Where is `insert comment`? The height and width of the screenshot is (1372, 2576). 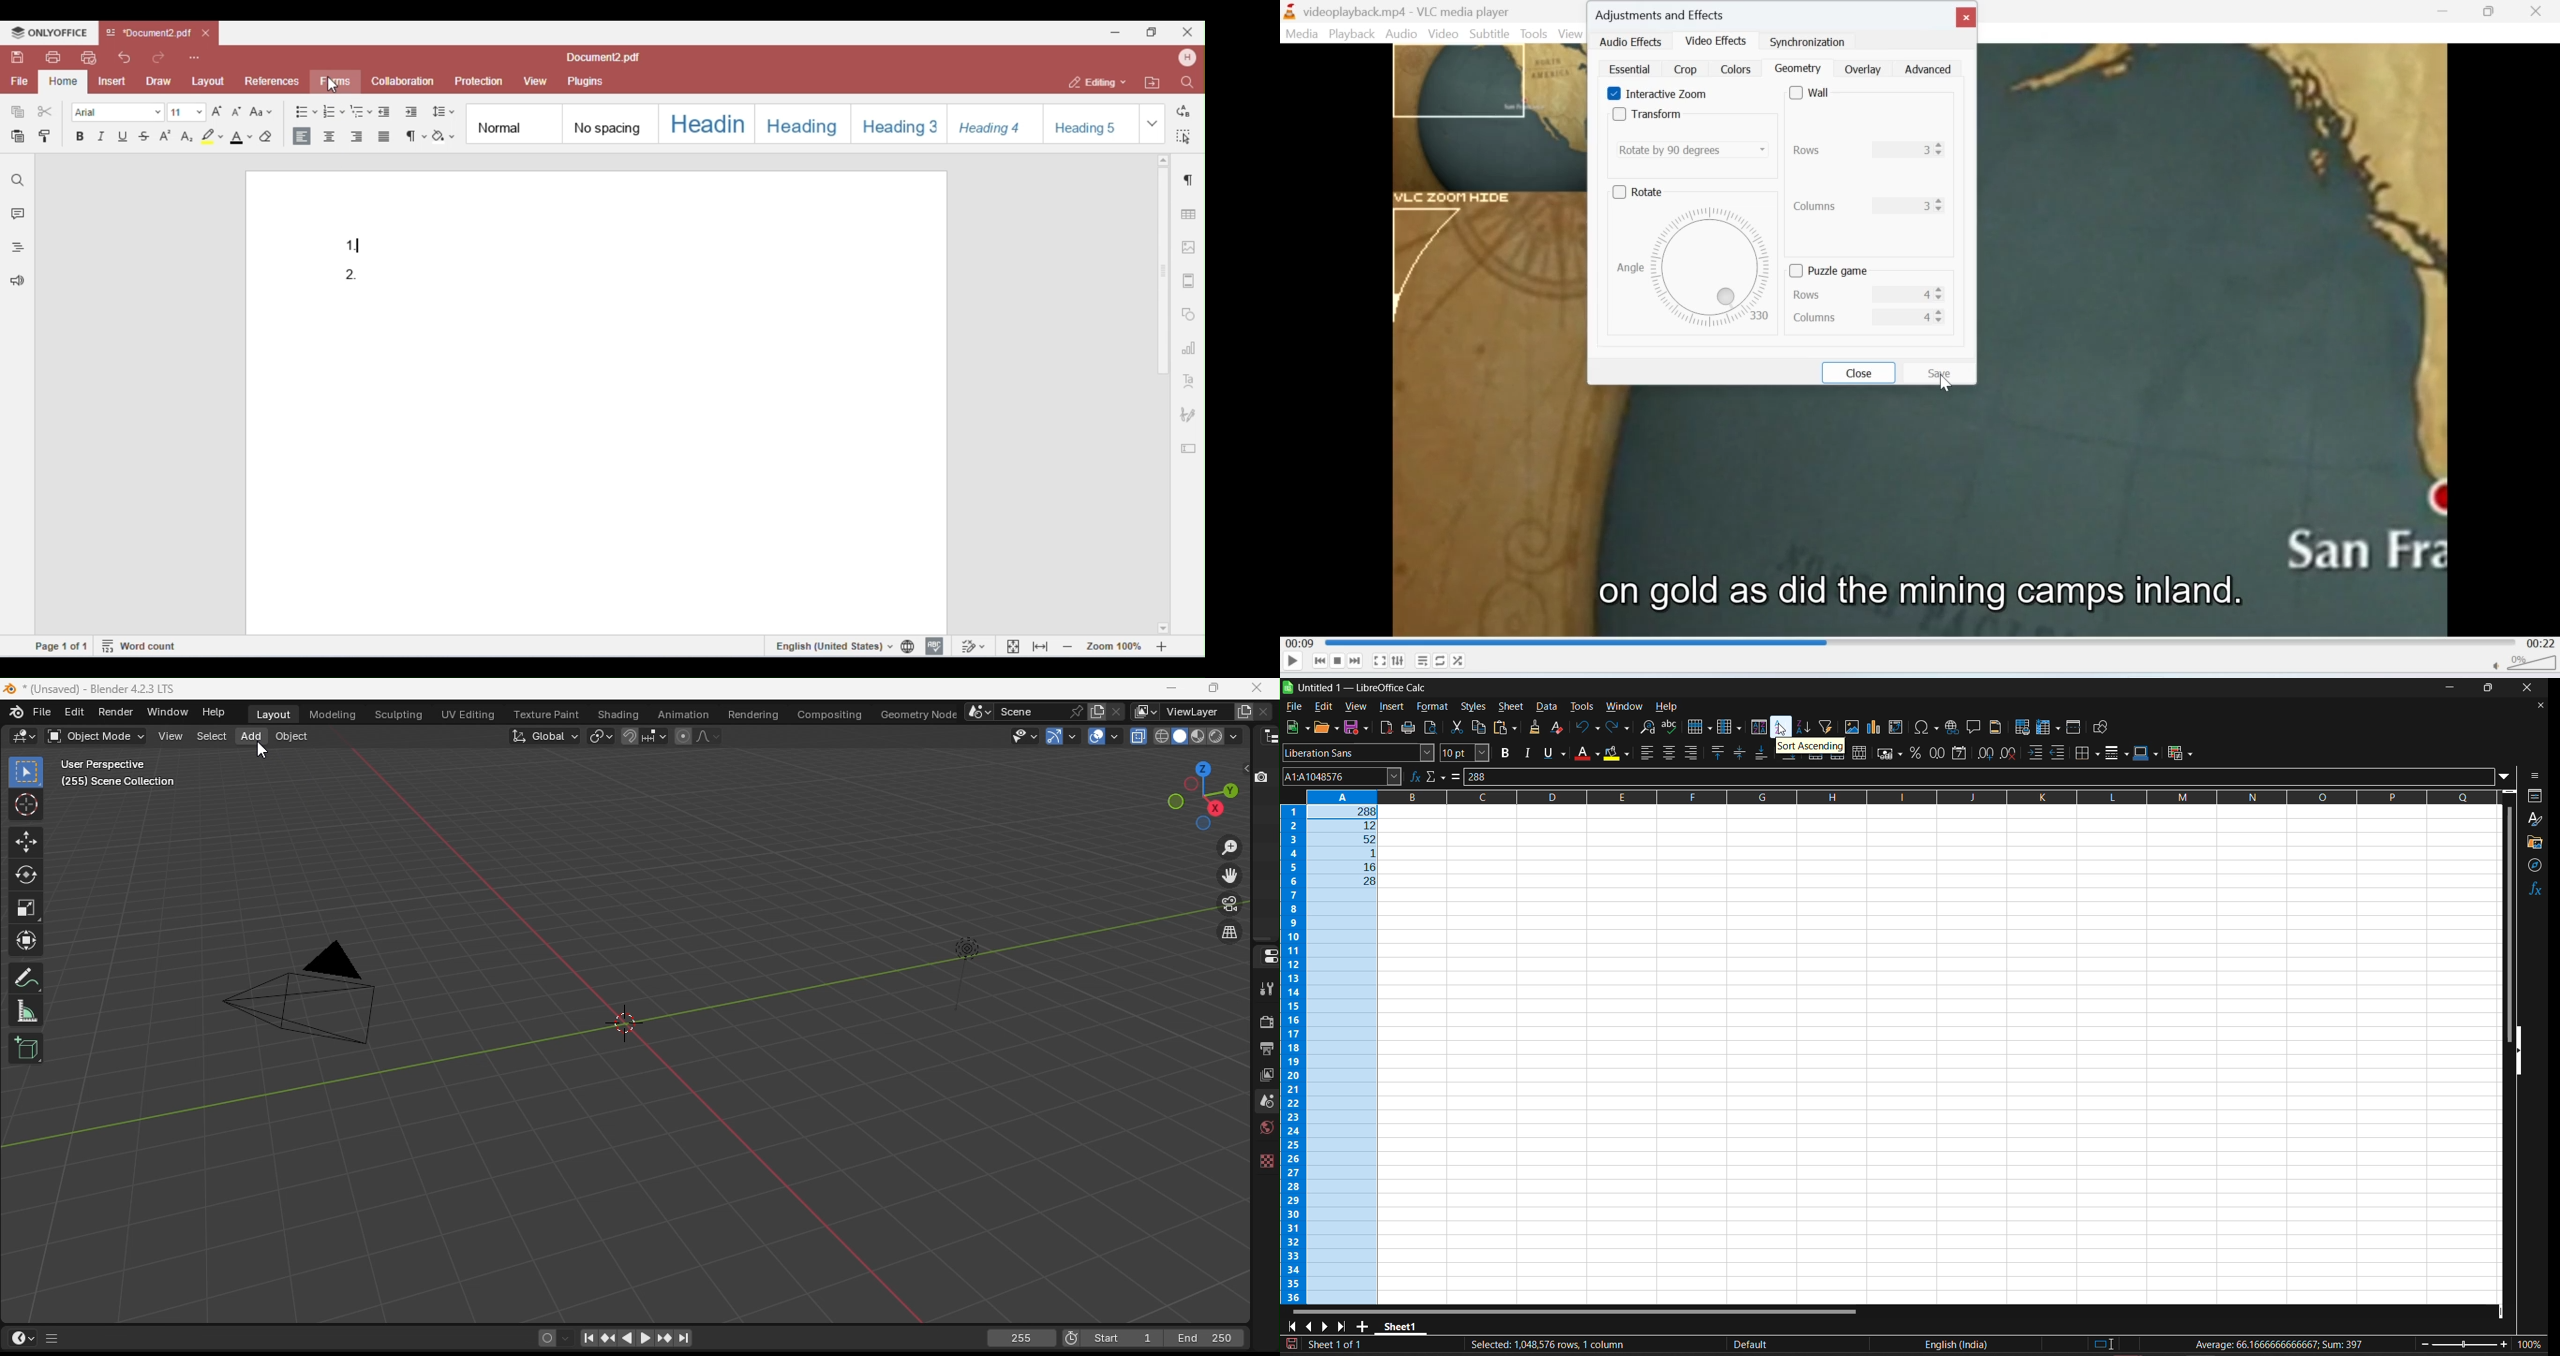 insert comment is located at coordinates (1977, 727).